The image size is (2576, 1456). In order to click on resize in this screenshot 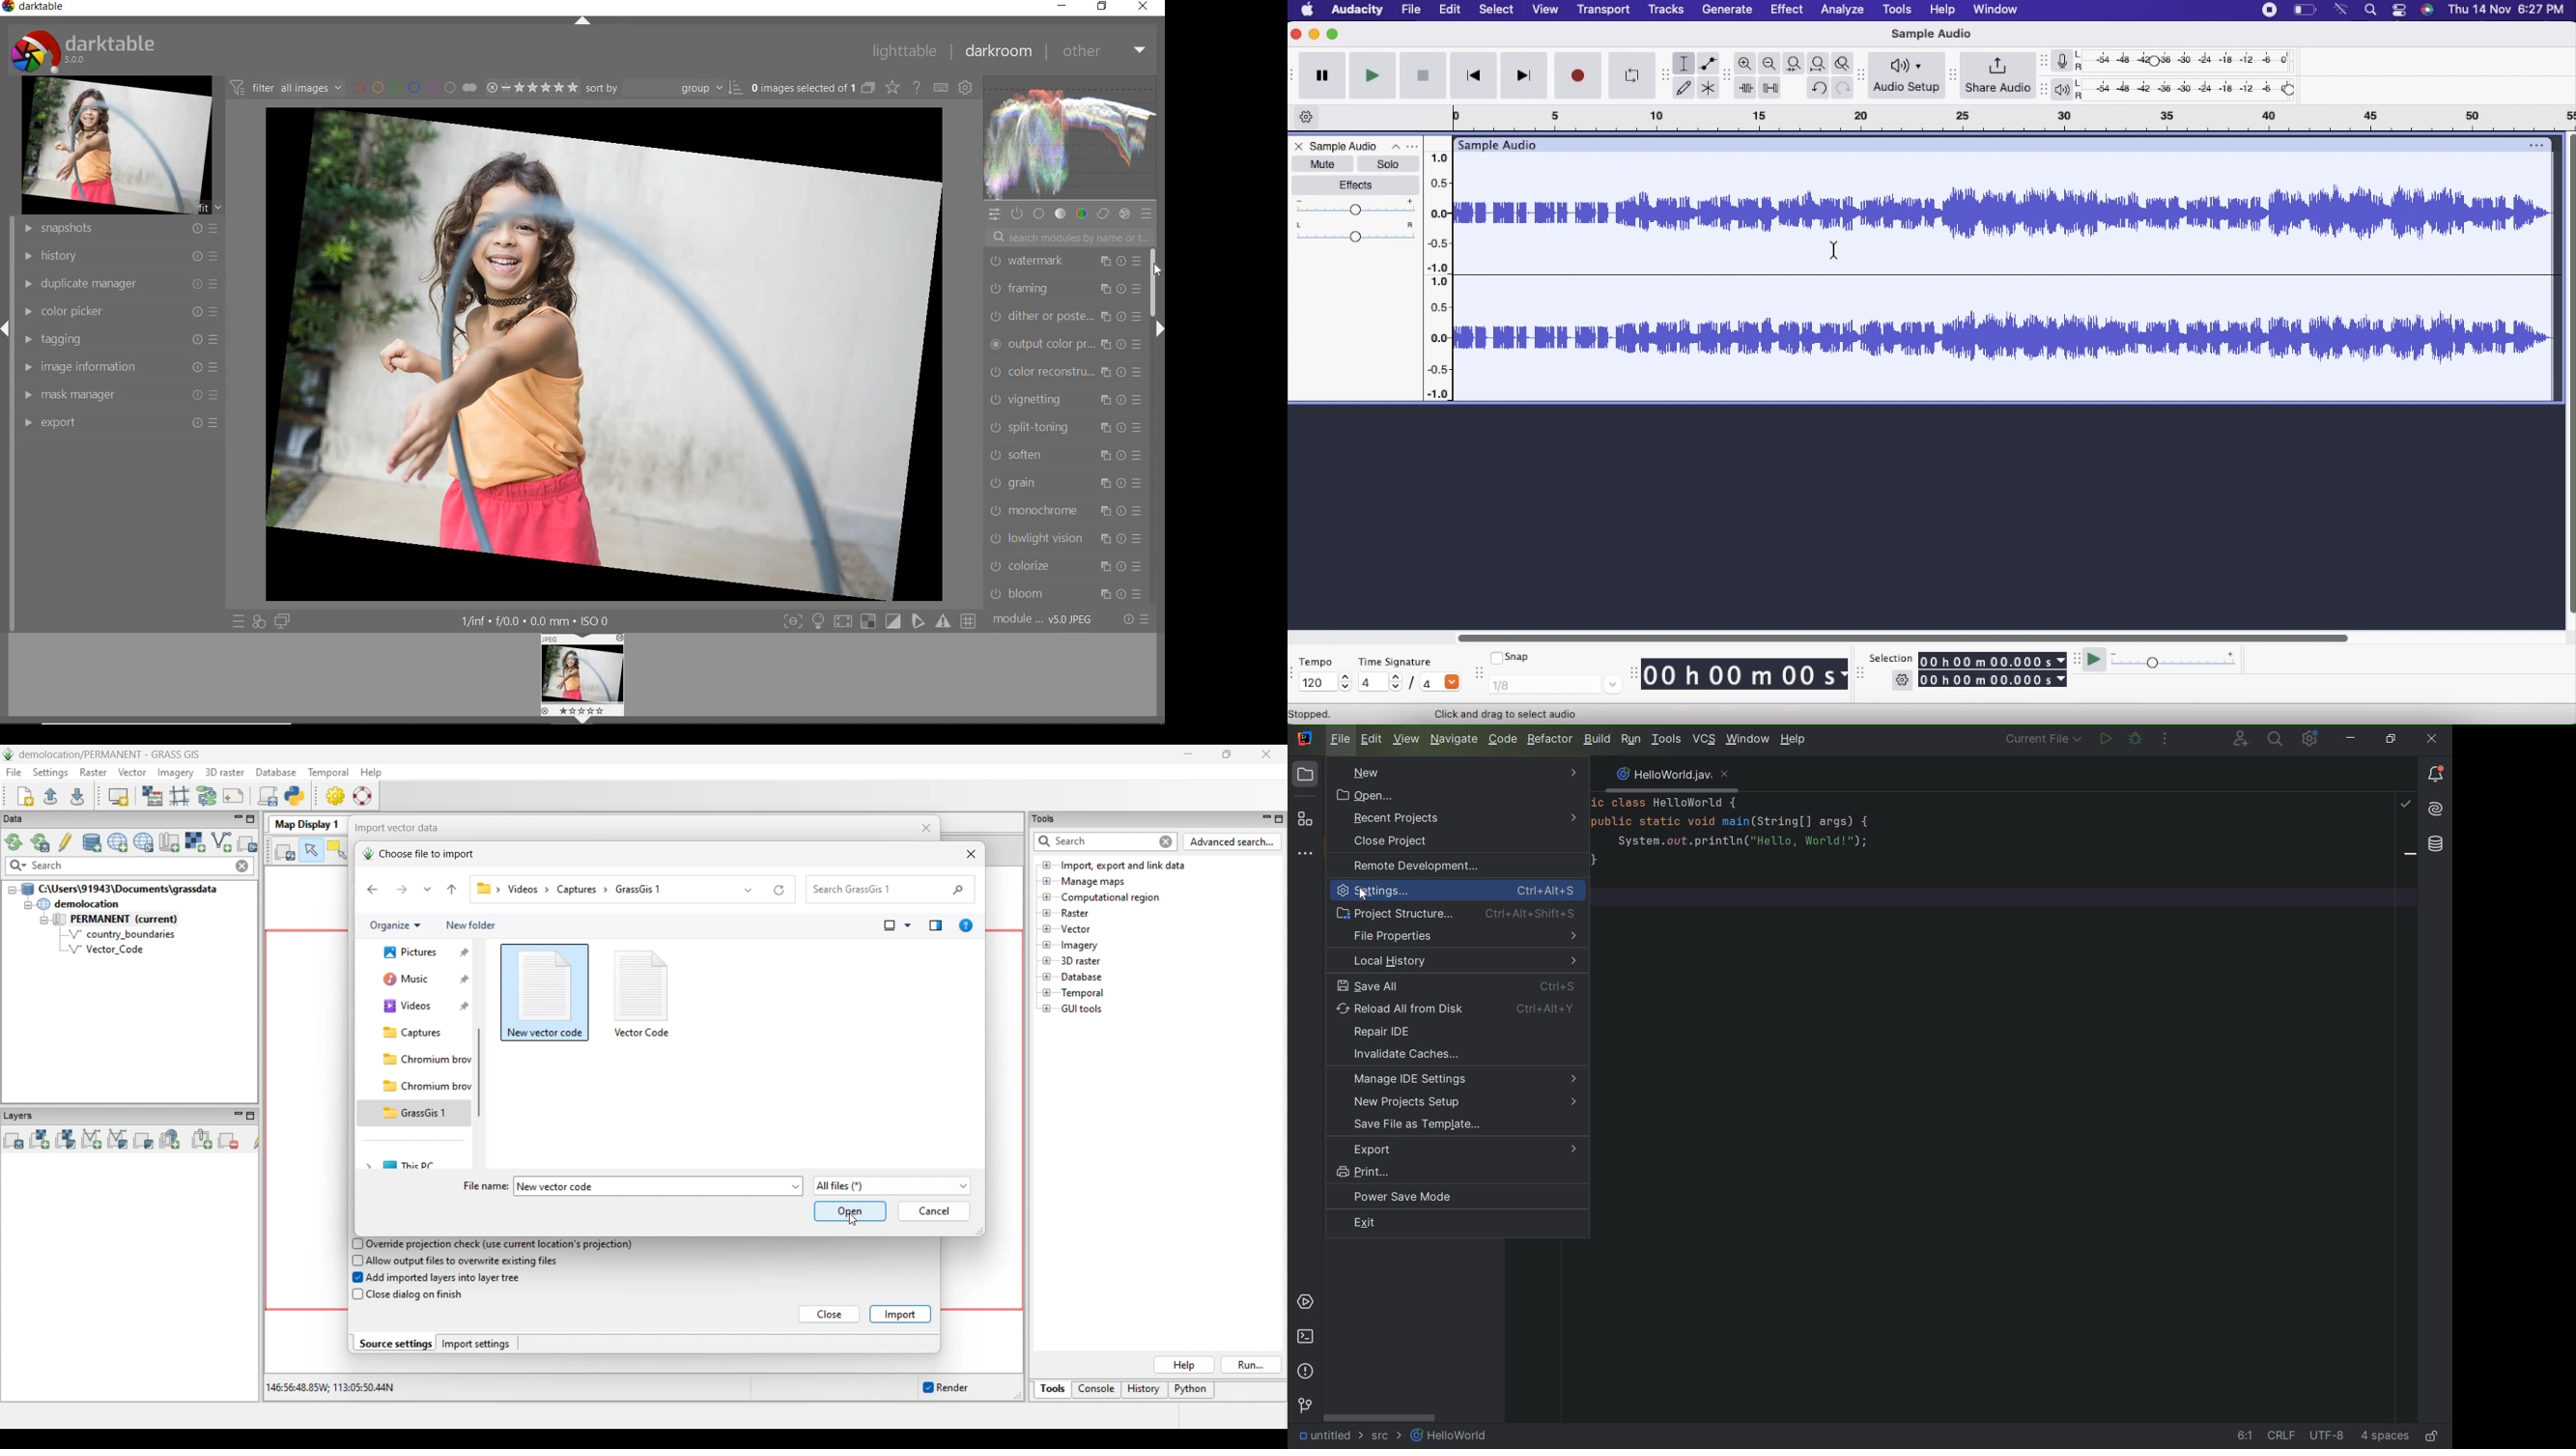, I will do `click(2042, 88)`.